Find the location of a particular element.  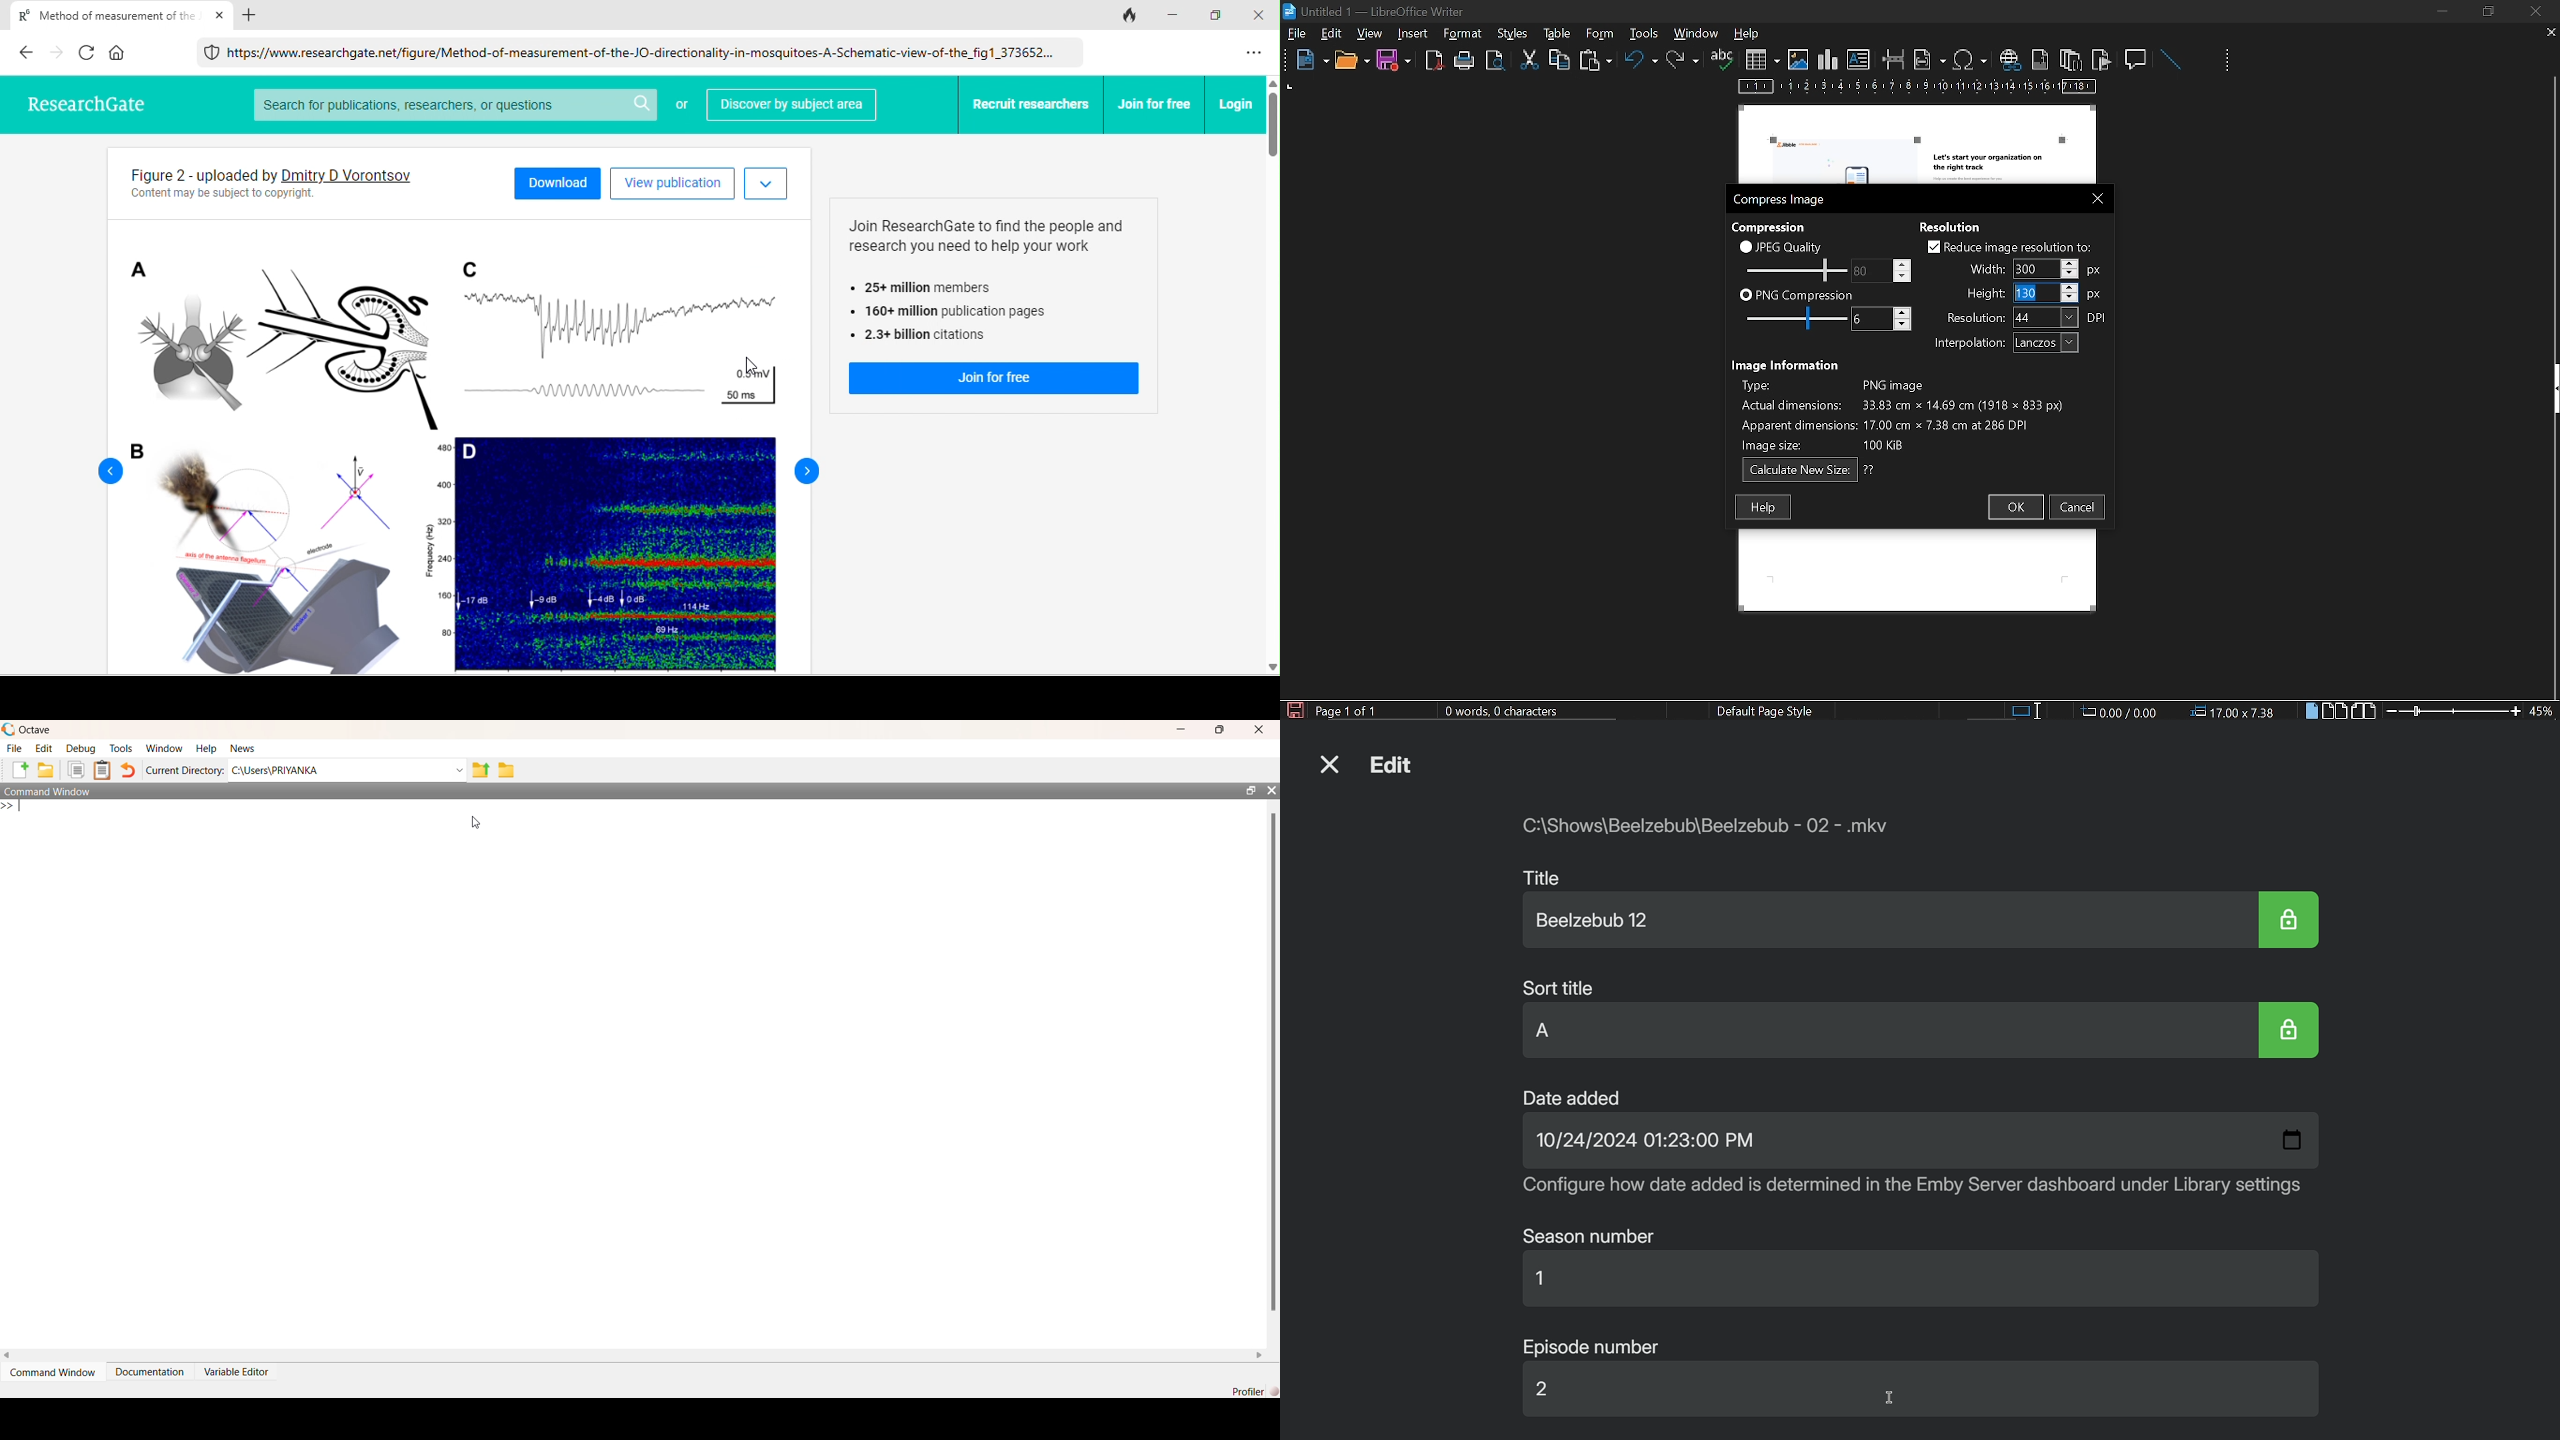

multiple page view is located at coordinates (2335, 711).